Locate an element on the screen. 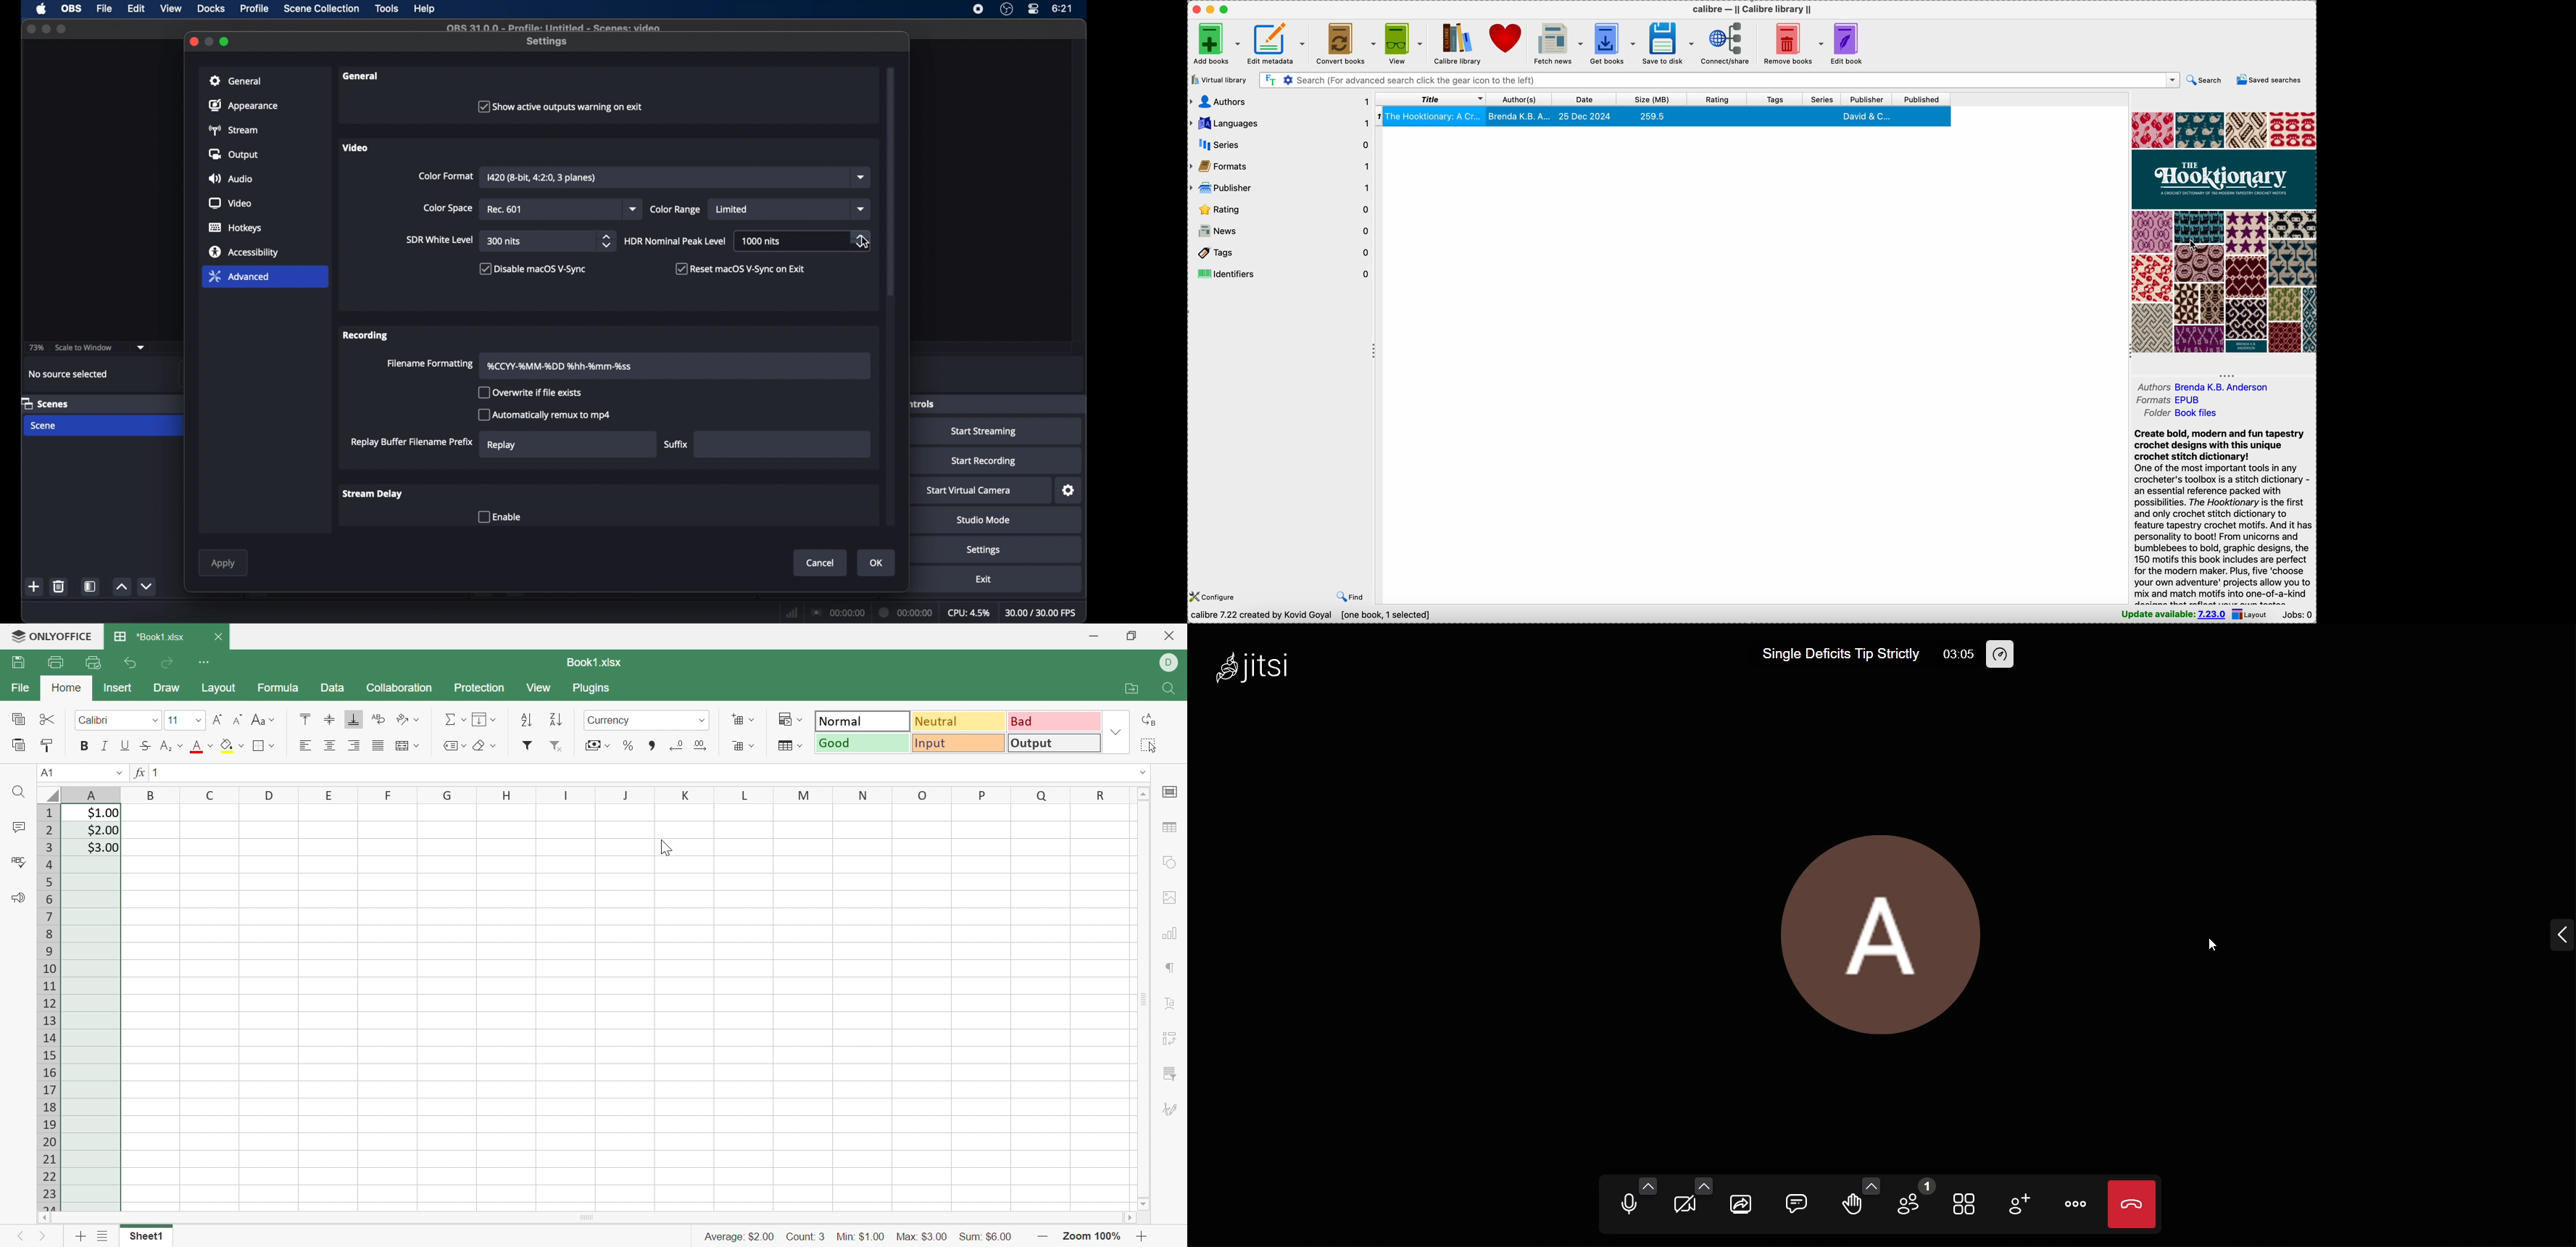  replay is located at coordinates (501, 446).